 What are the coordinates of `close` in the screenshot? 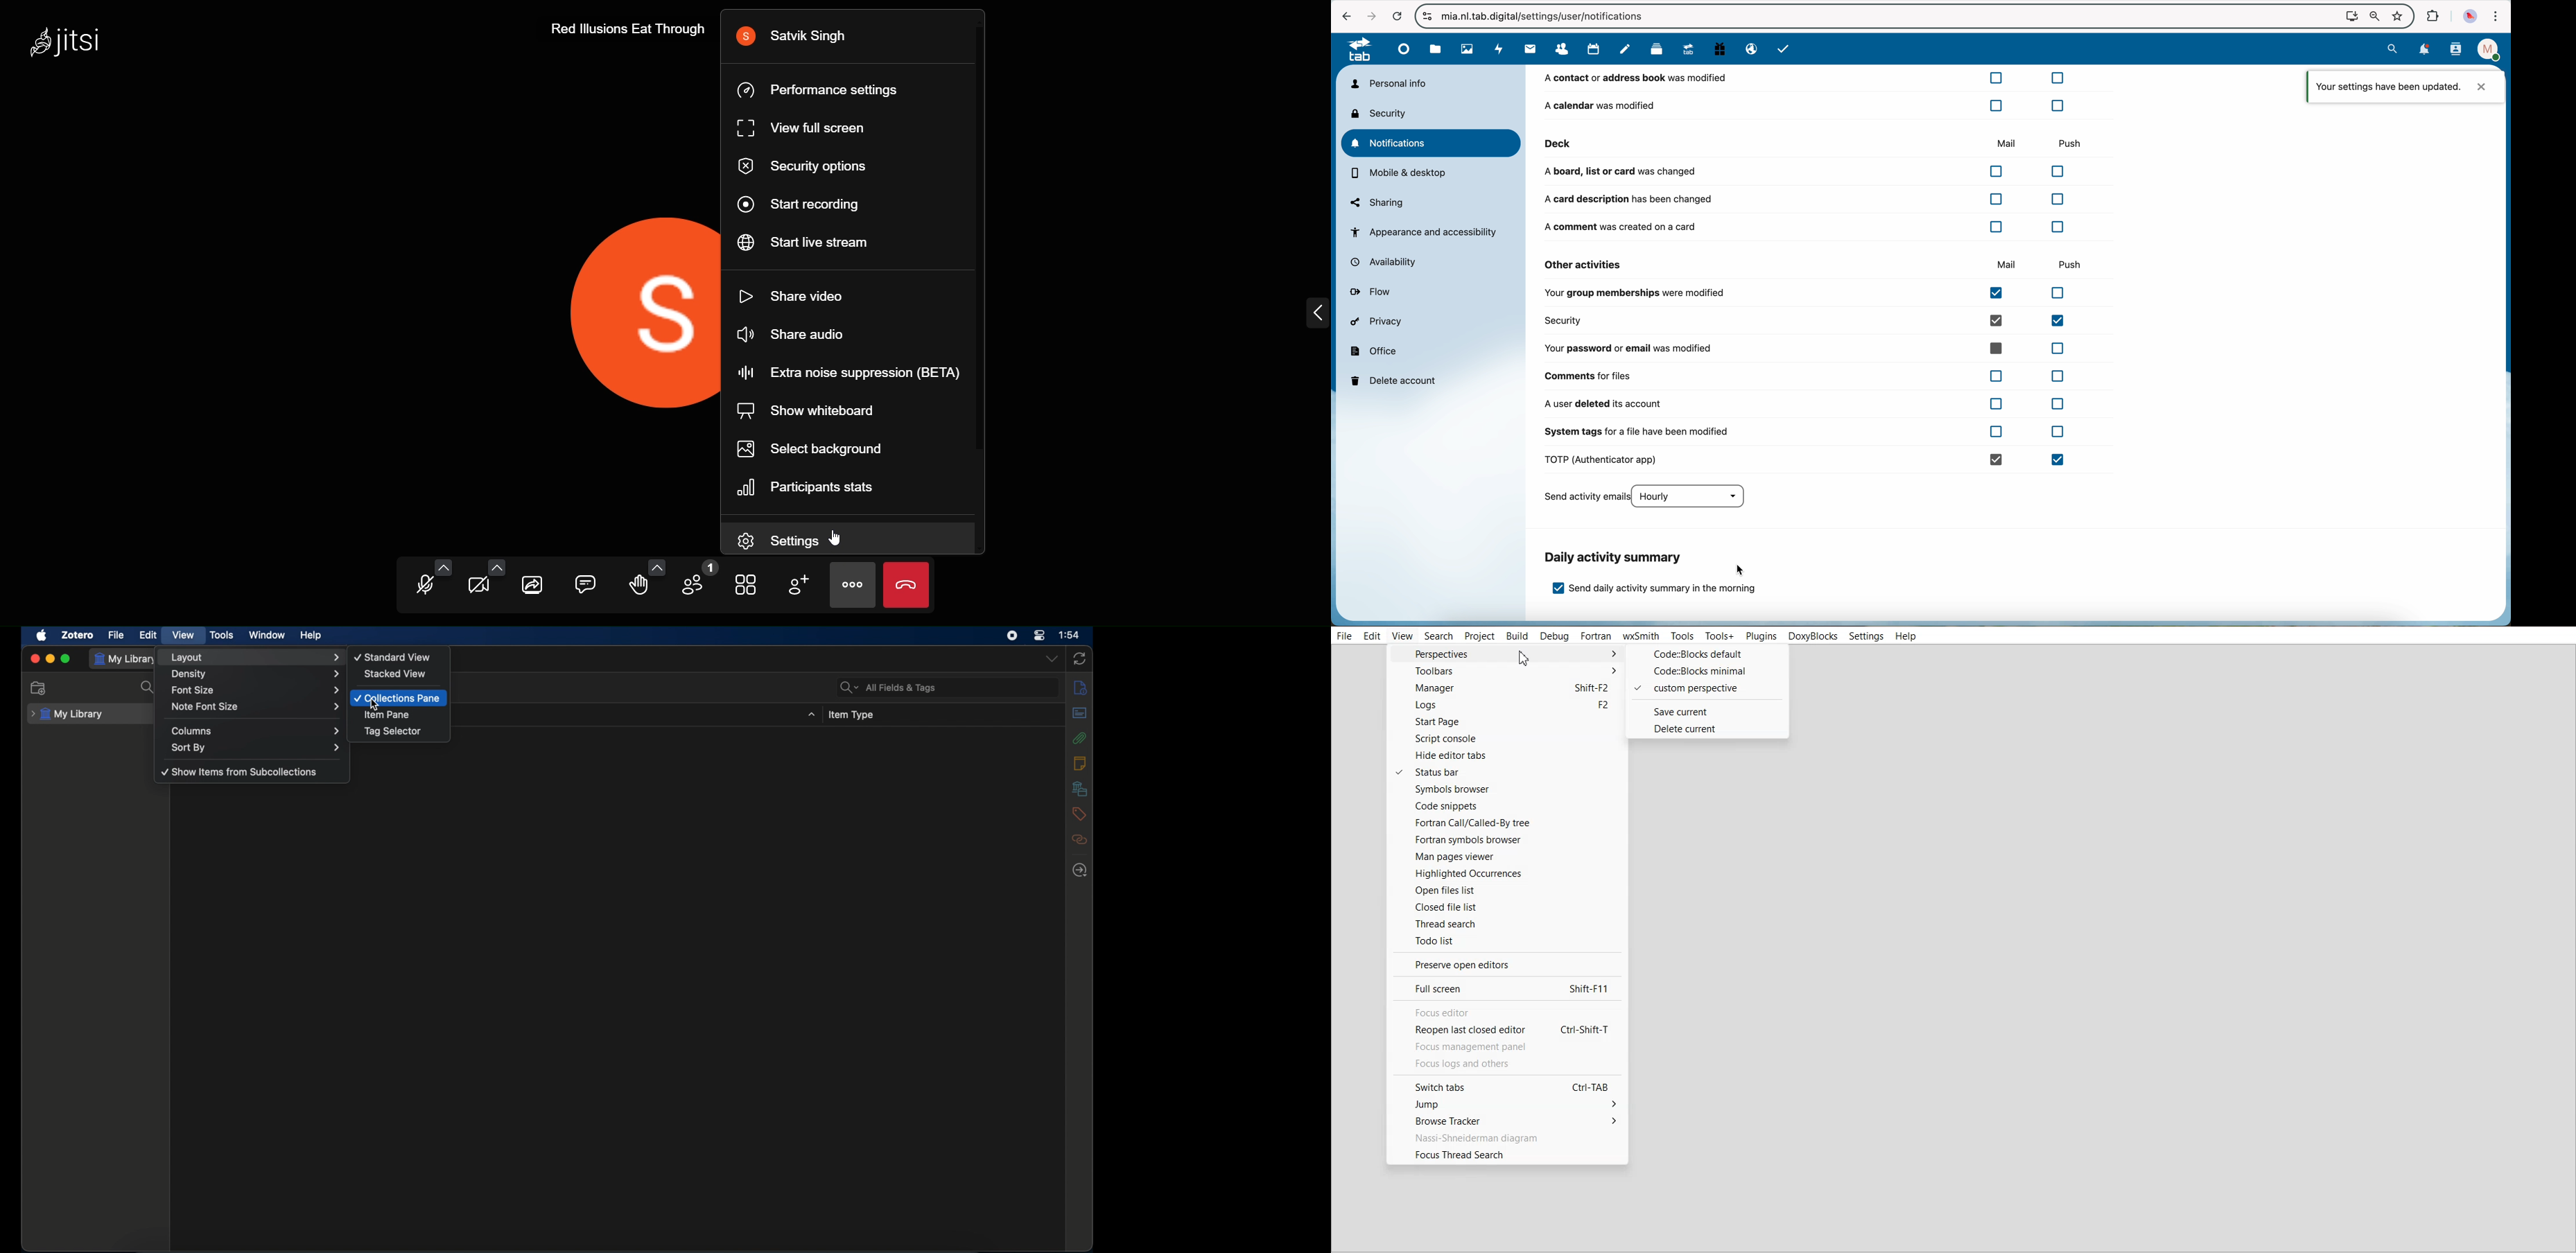 It's located at (34, 659).